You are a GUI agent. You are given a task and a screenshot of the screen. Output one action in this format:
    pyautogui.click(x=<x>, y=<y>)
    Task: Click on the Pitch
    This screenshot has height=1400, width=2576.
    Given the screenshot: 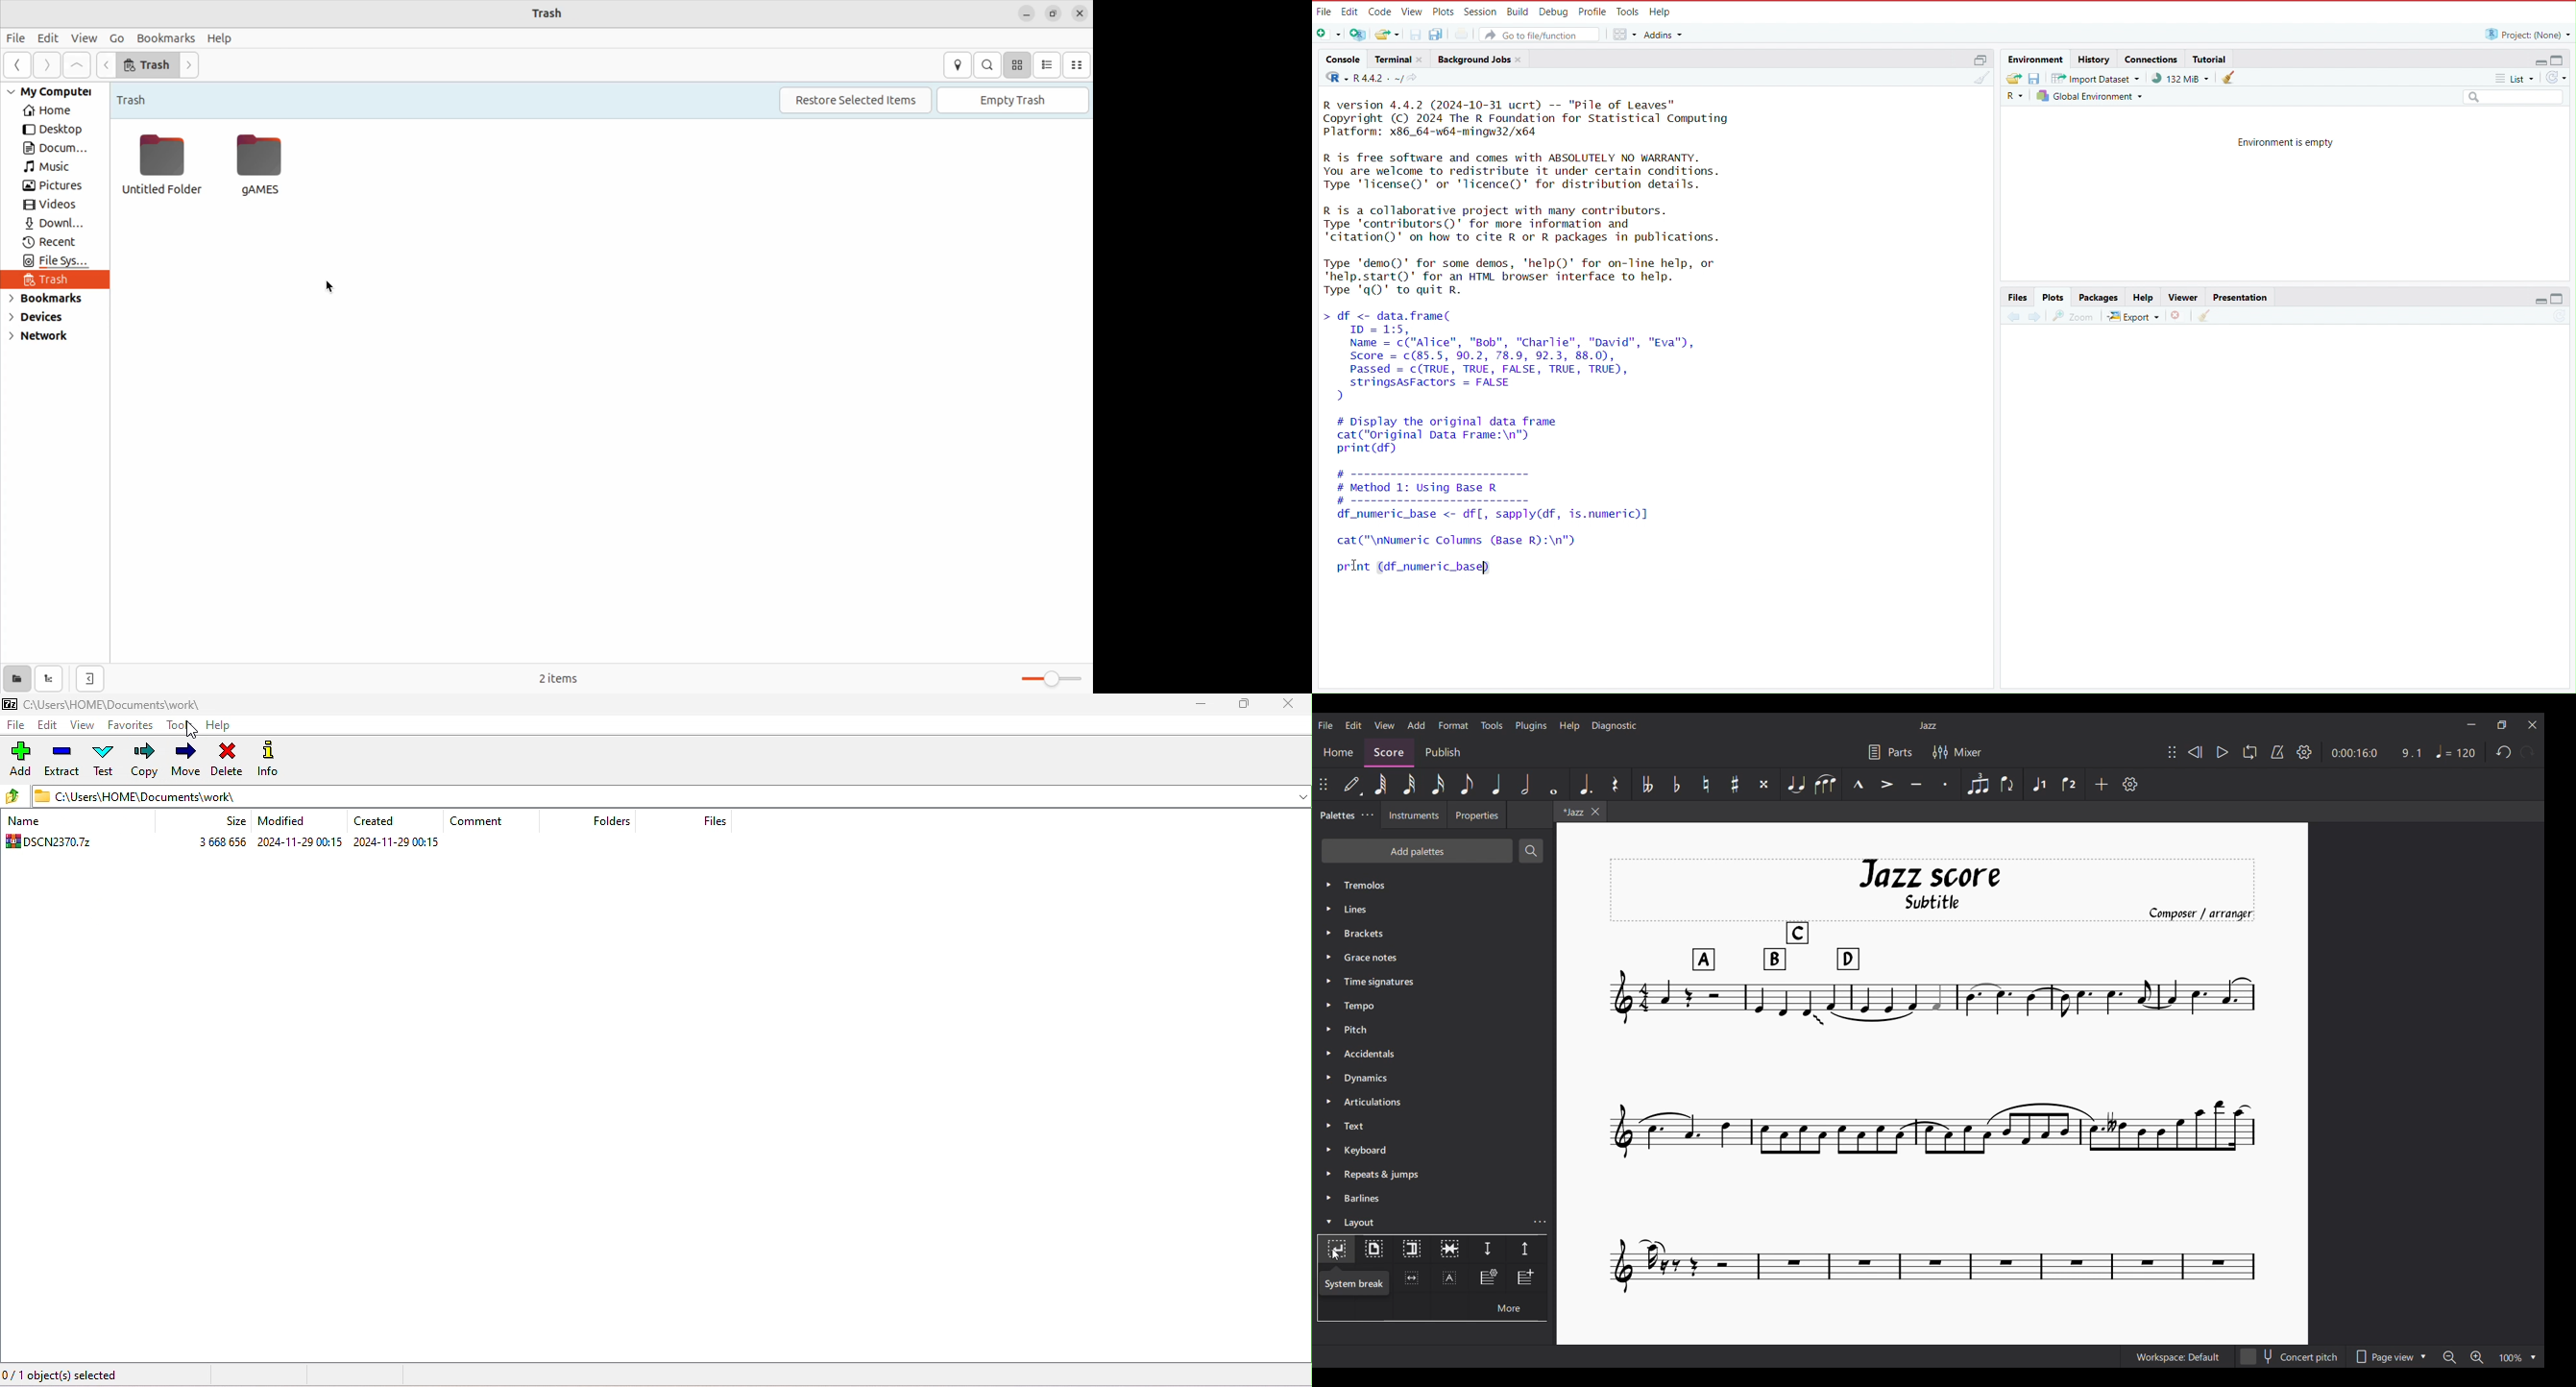 What is the action you would take?
    pyautogui.click(x=1433, y=1030)
    